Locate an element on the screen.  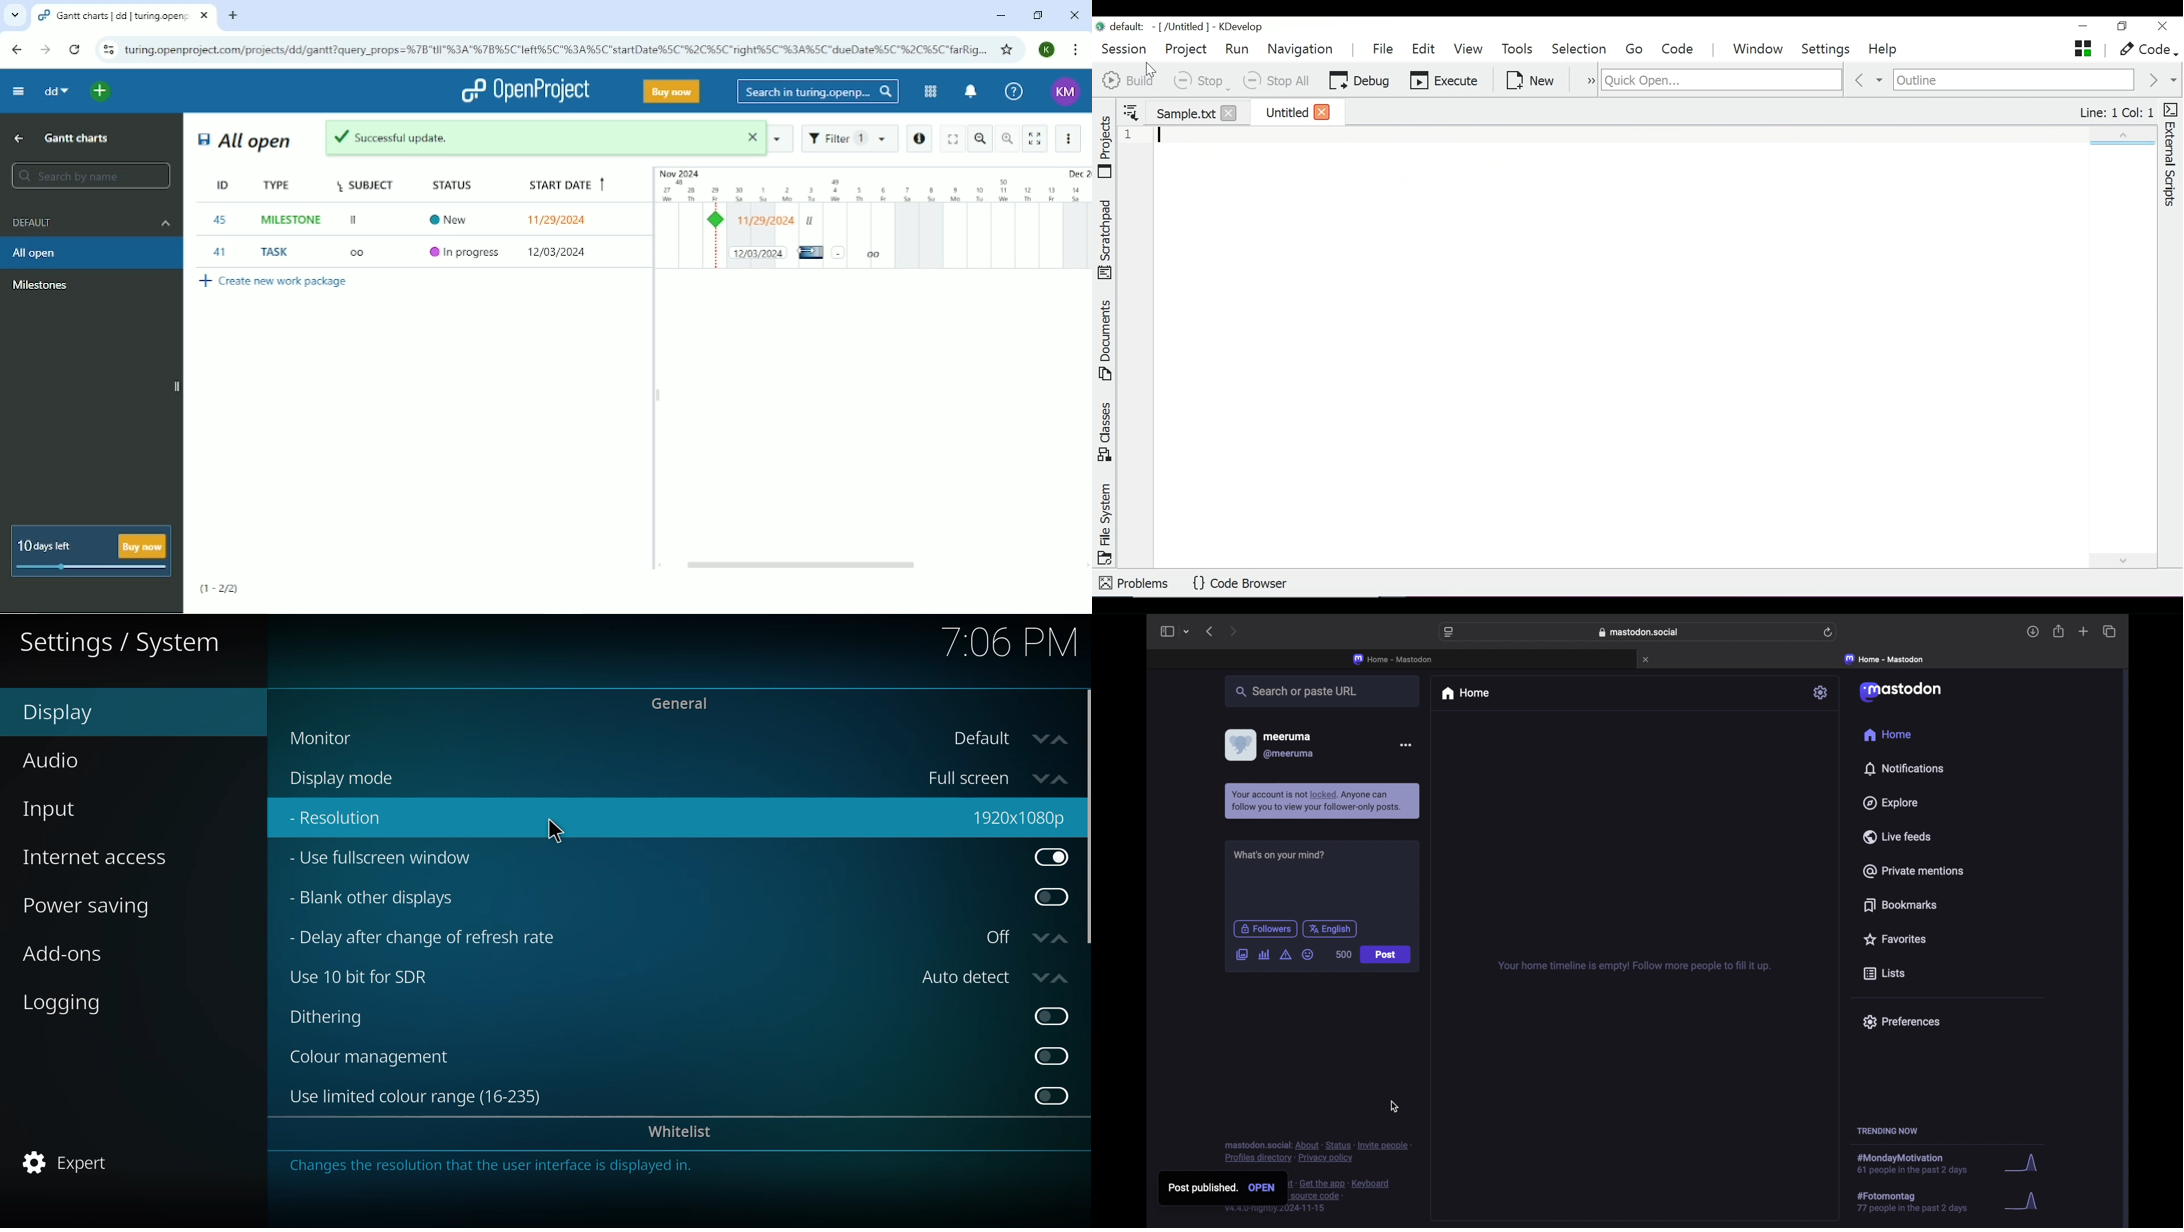
Site is located at coordinates (557, 49).